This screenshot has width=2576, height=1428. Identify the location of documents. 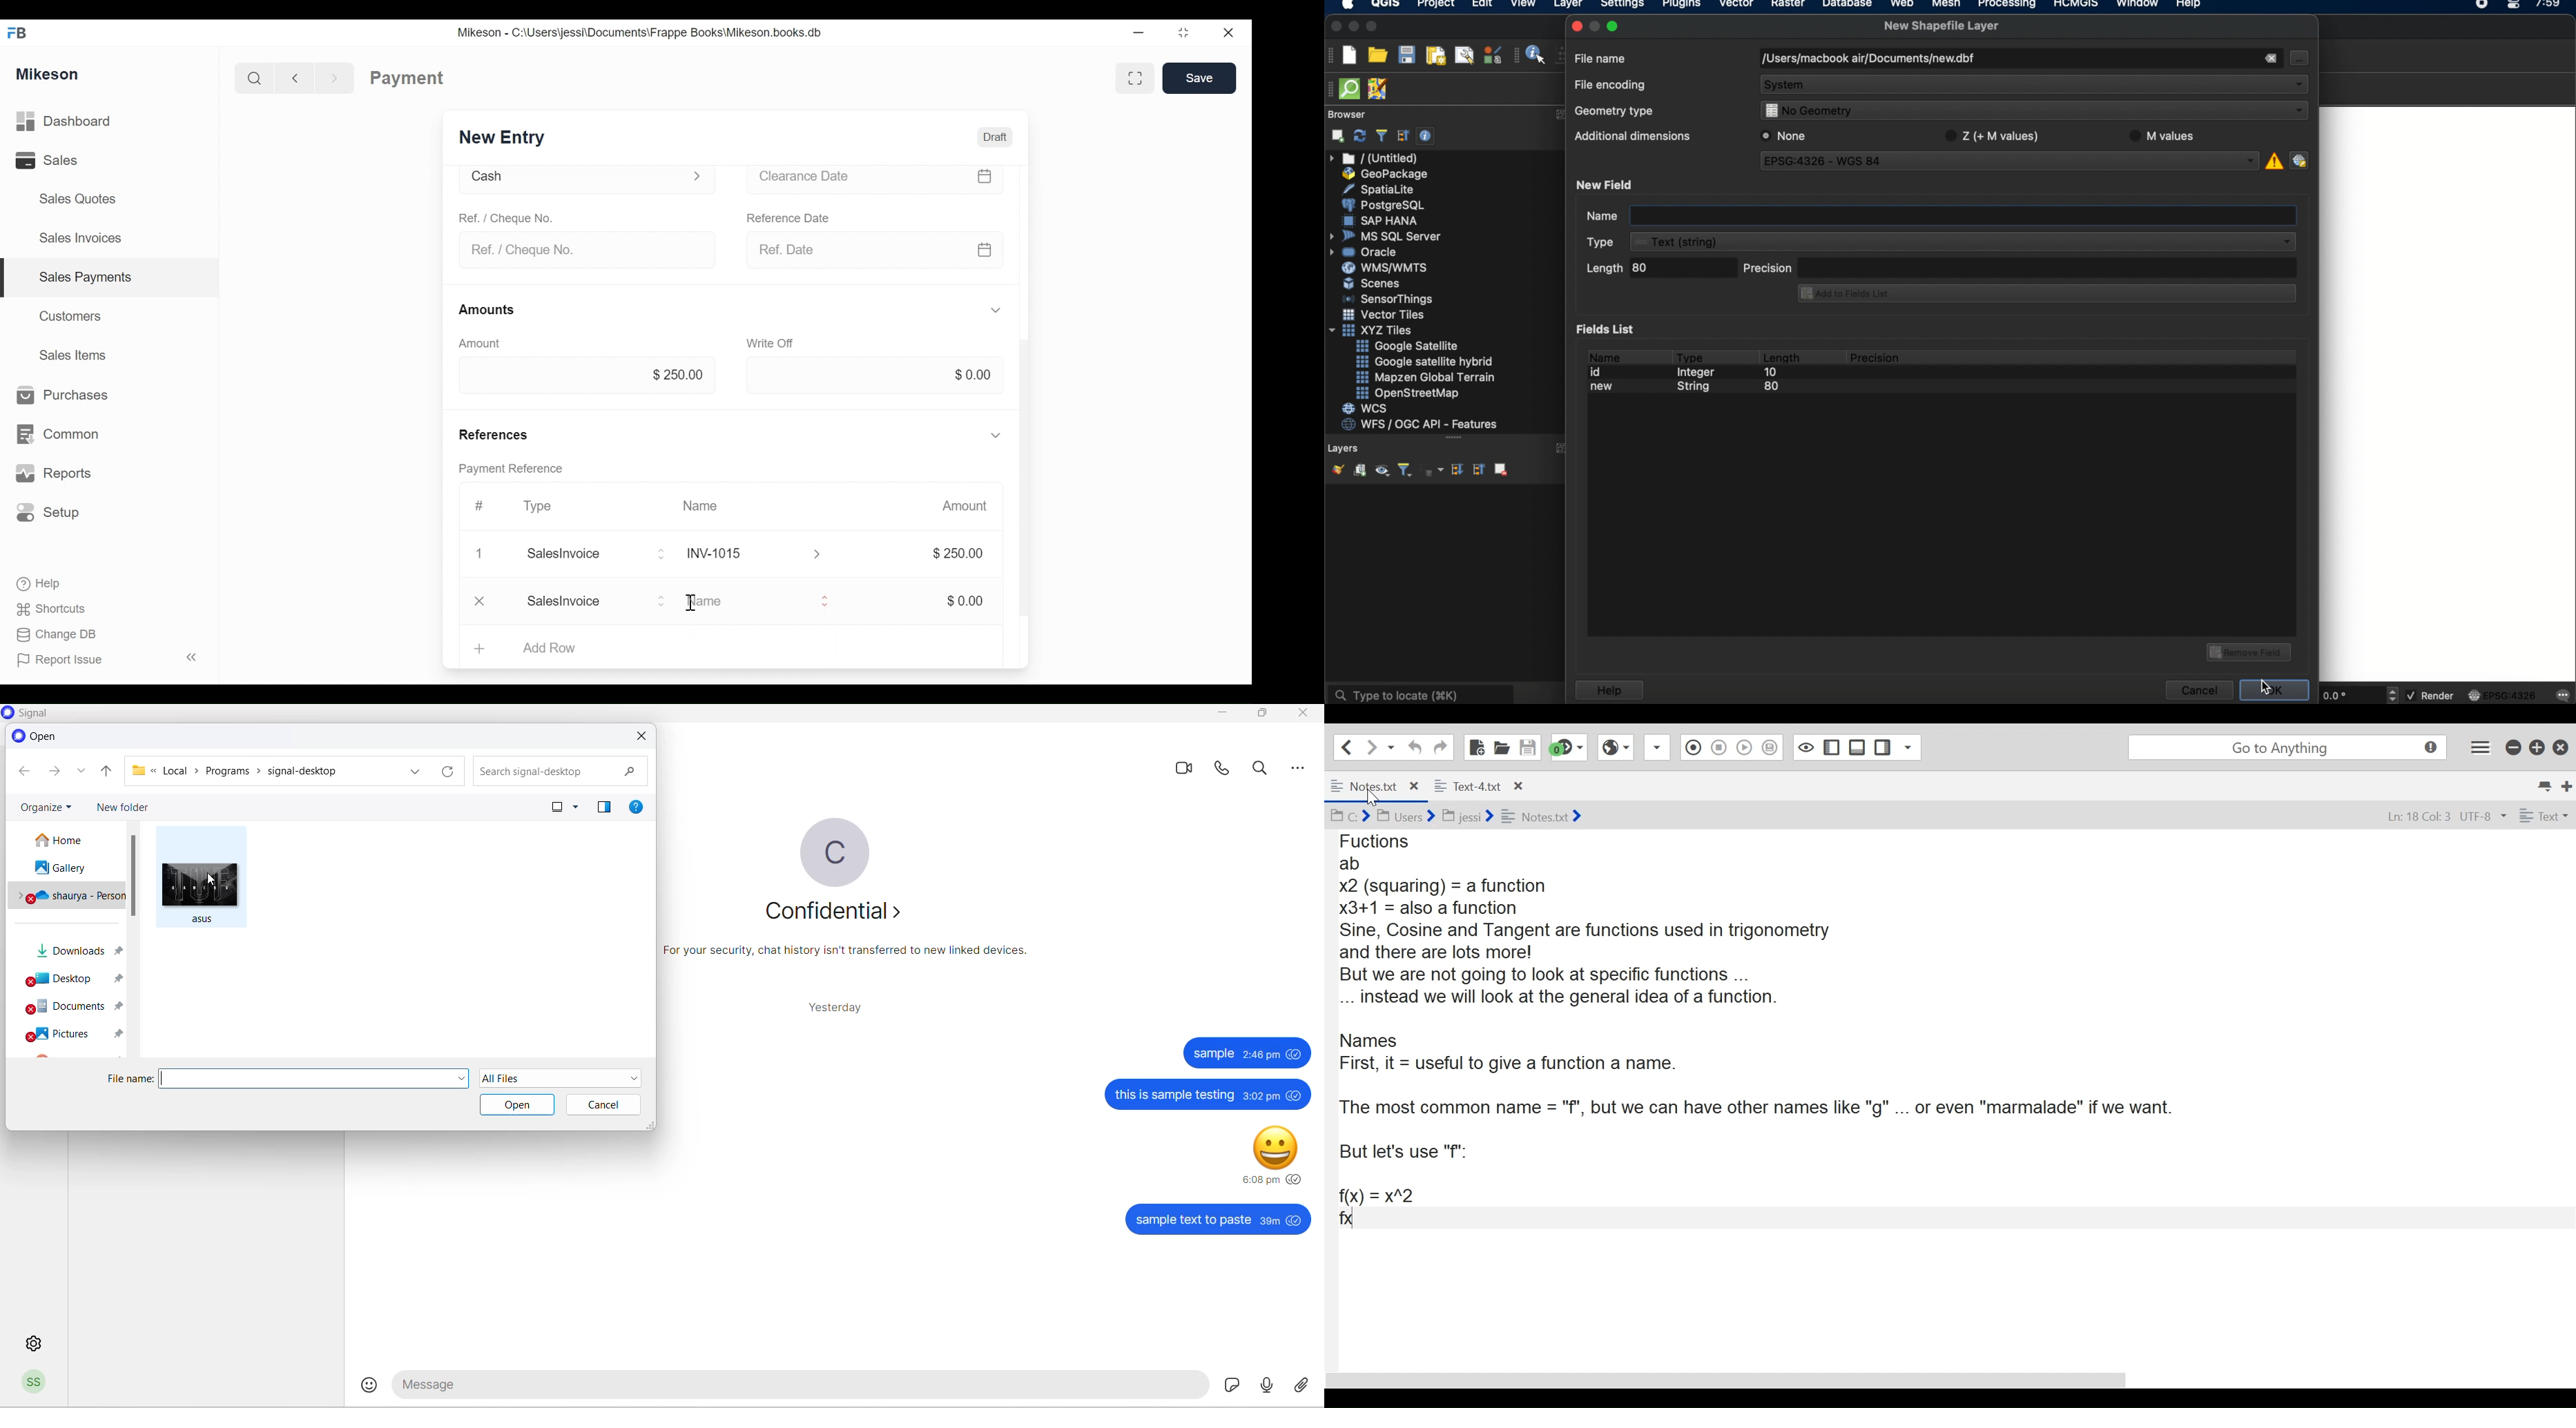
(68, 1008).